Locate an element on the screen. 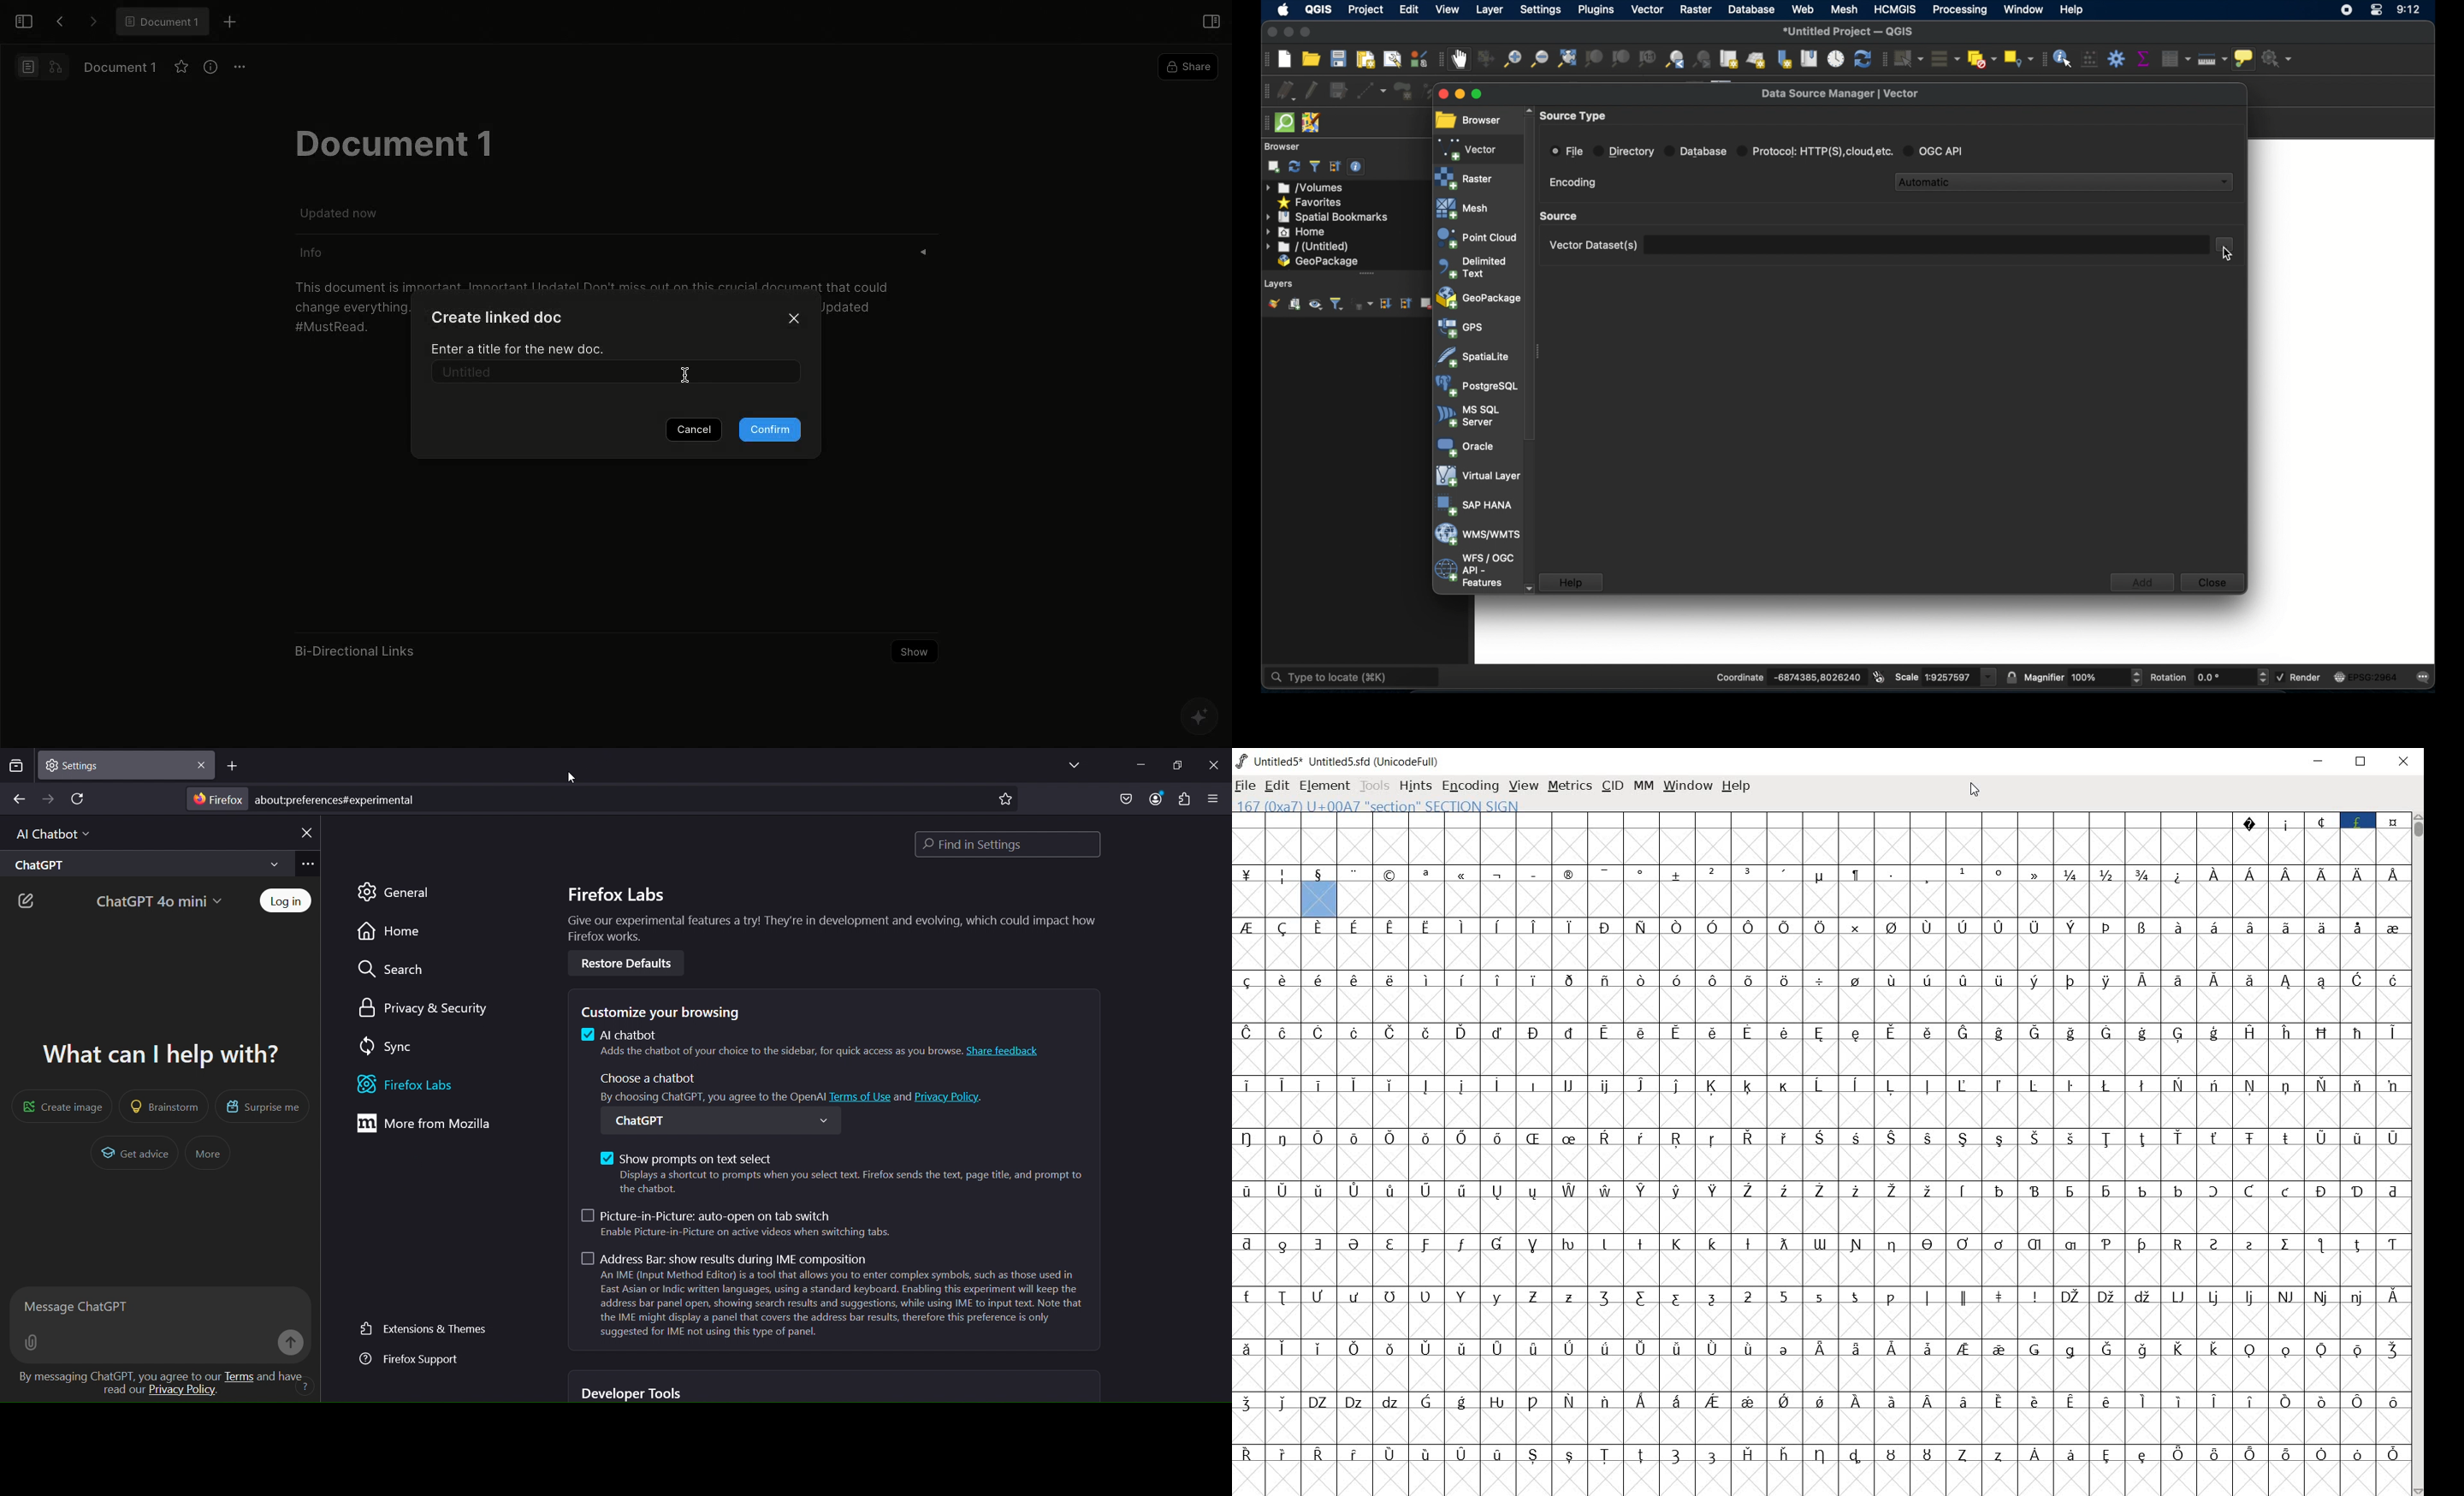 This screenshot has width=2464, height=1512. save to pocket is located at coordinates (1123, 799).